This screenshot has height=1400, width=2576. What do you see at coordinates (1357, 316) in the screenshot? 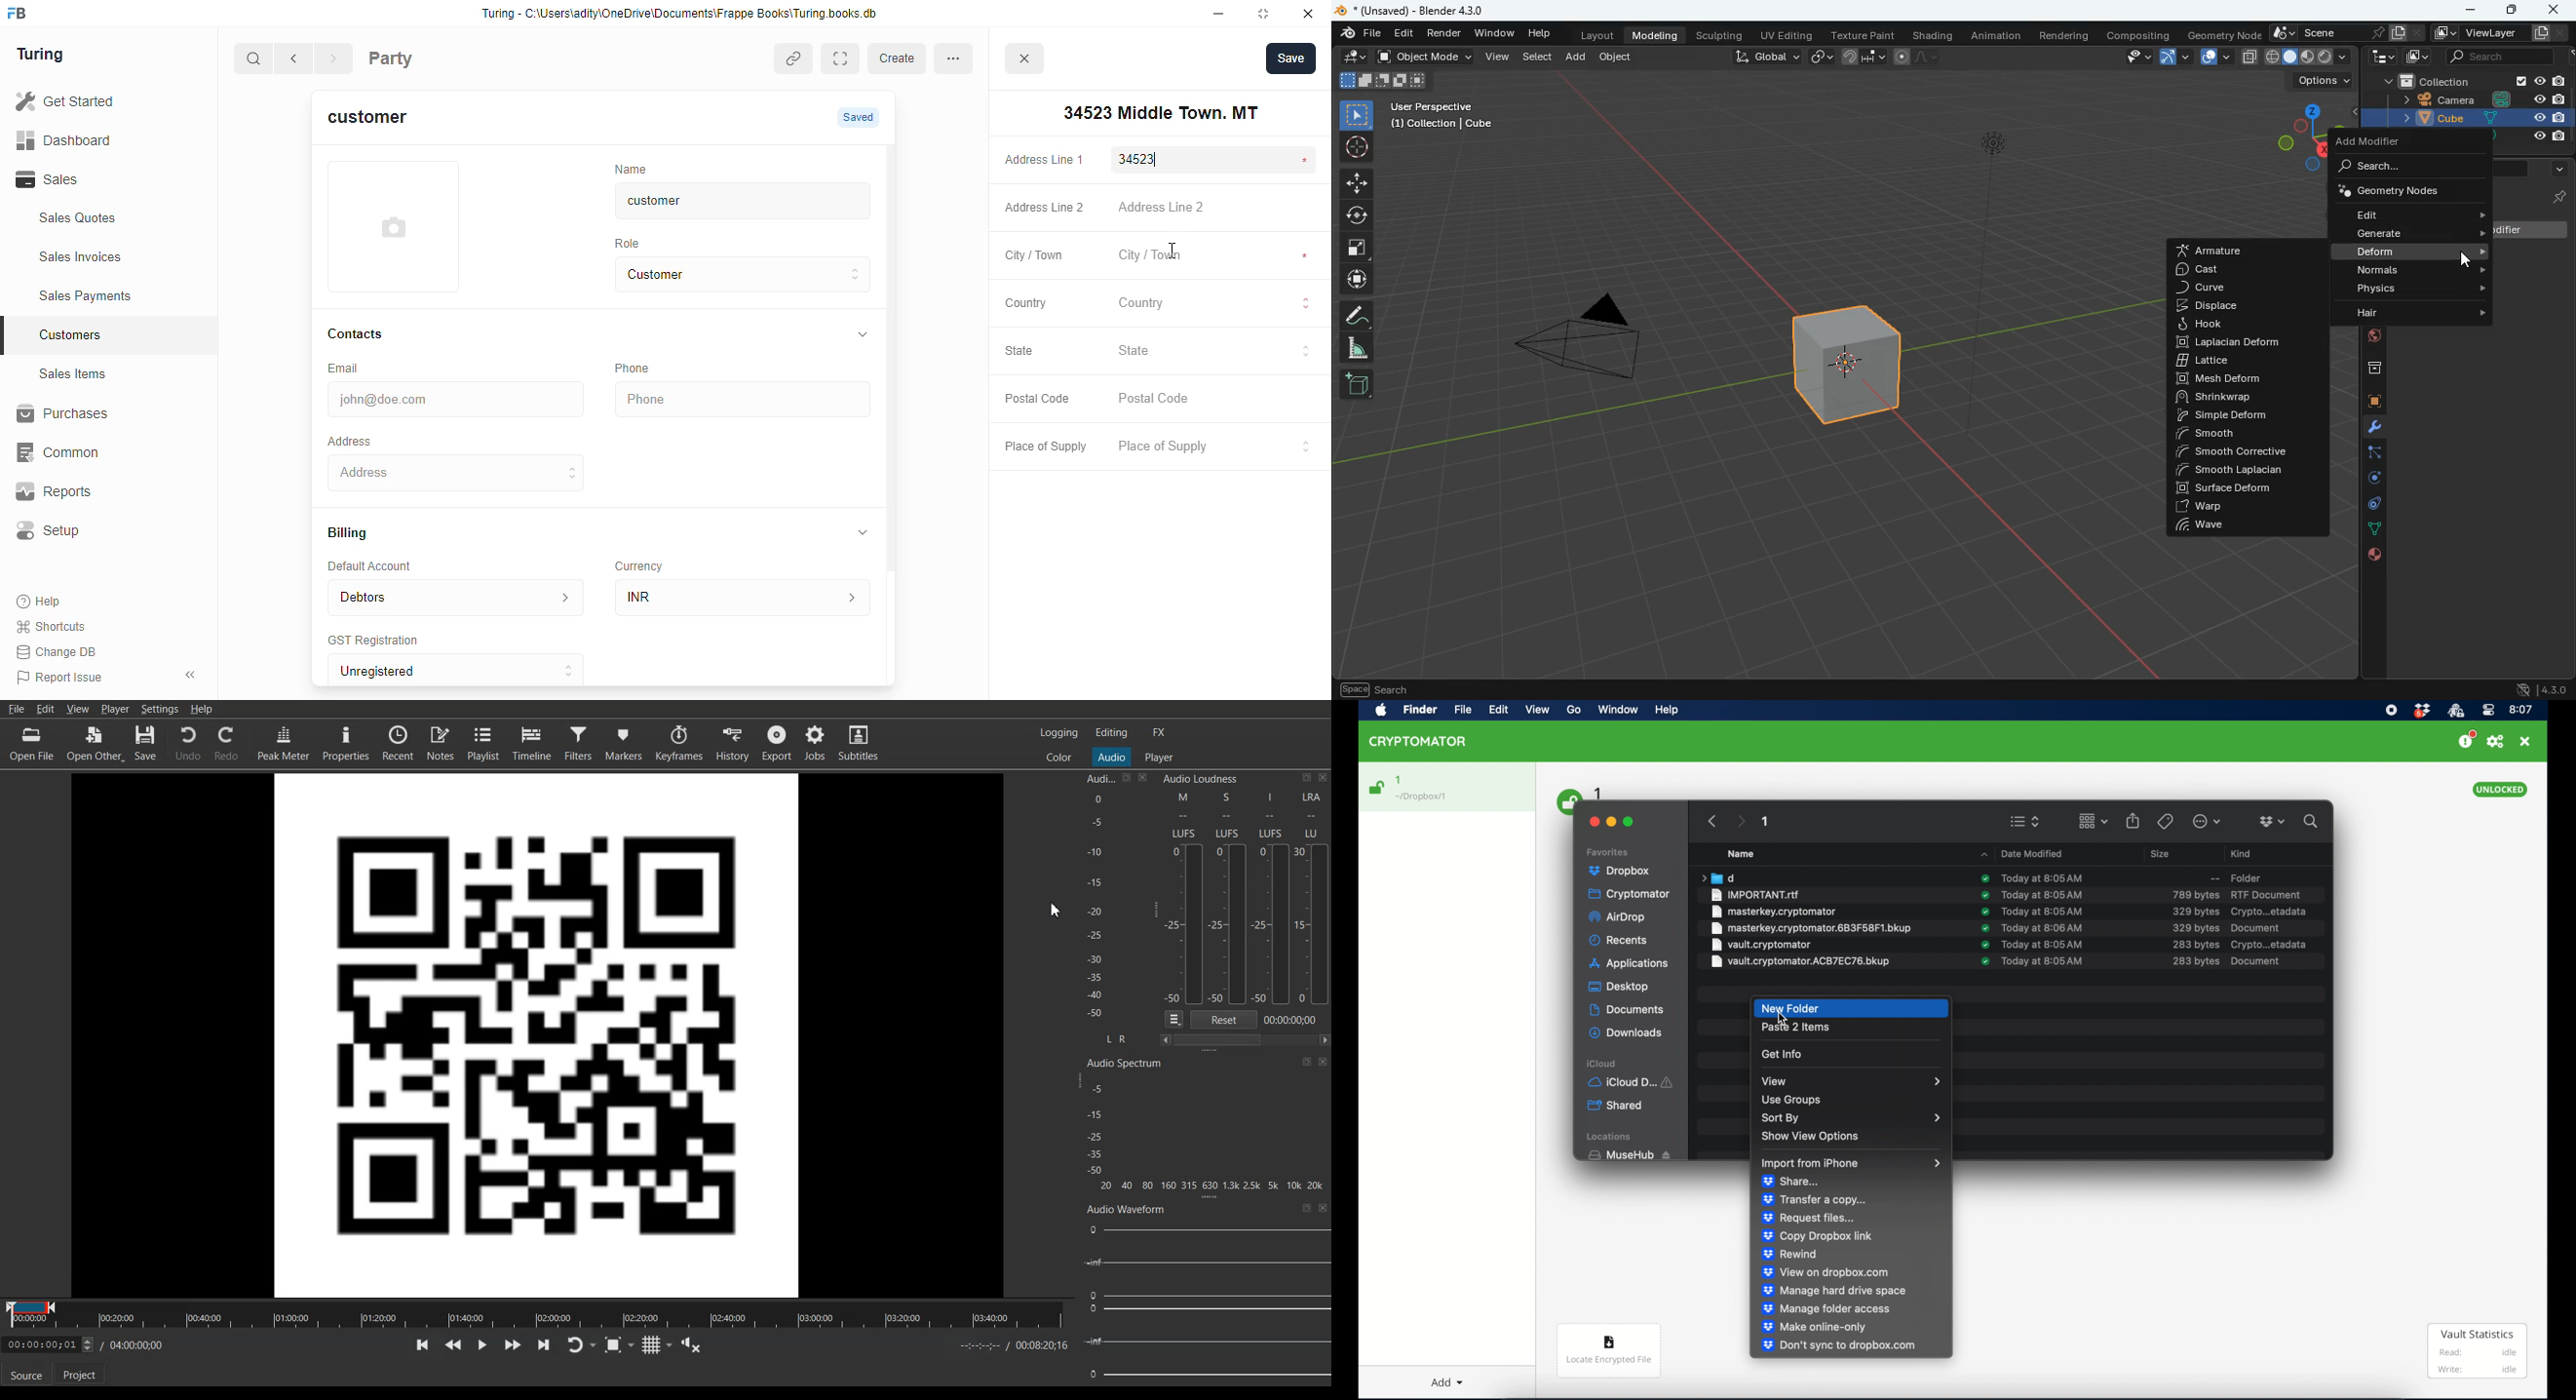
I see `draw` at bounding box center [1357, 316].